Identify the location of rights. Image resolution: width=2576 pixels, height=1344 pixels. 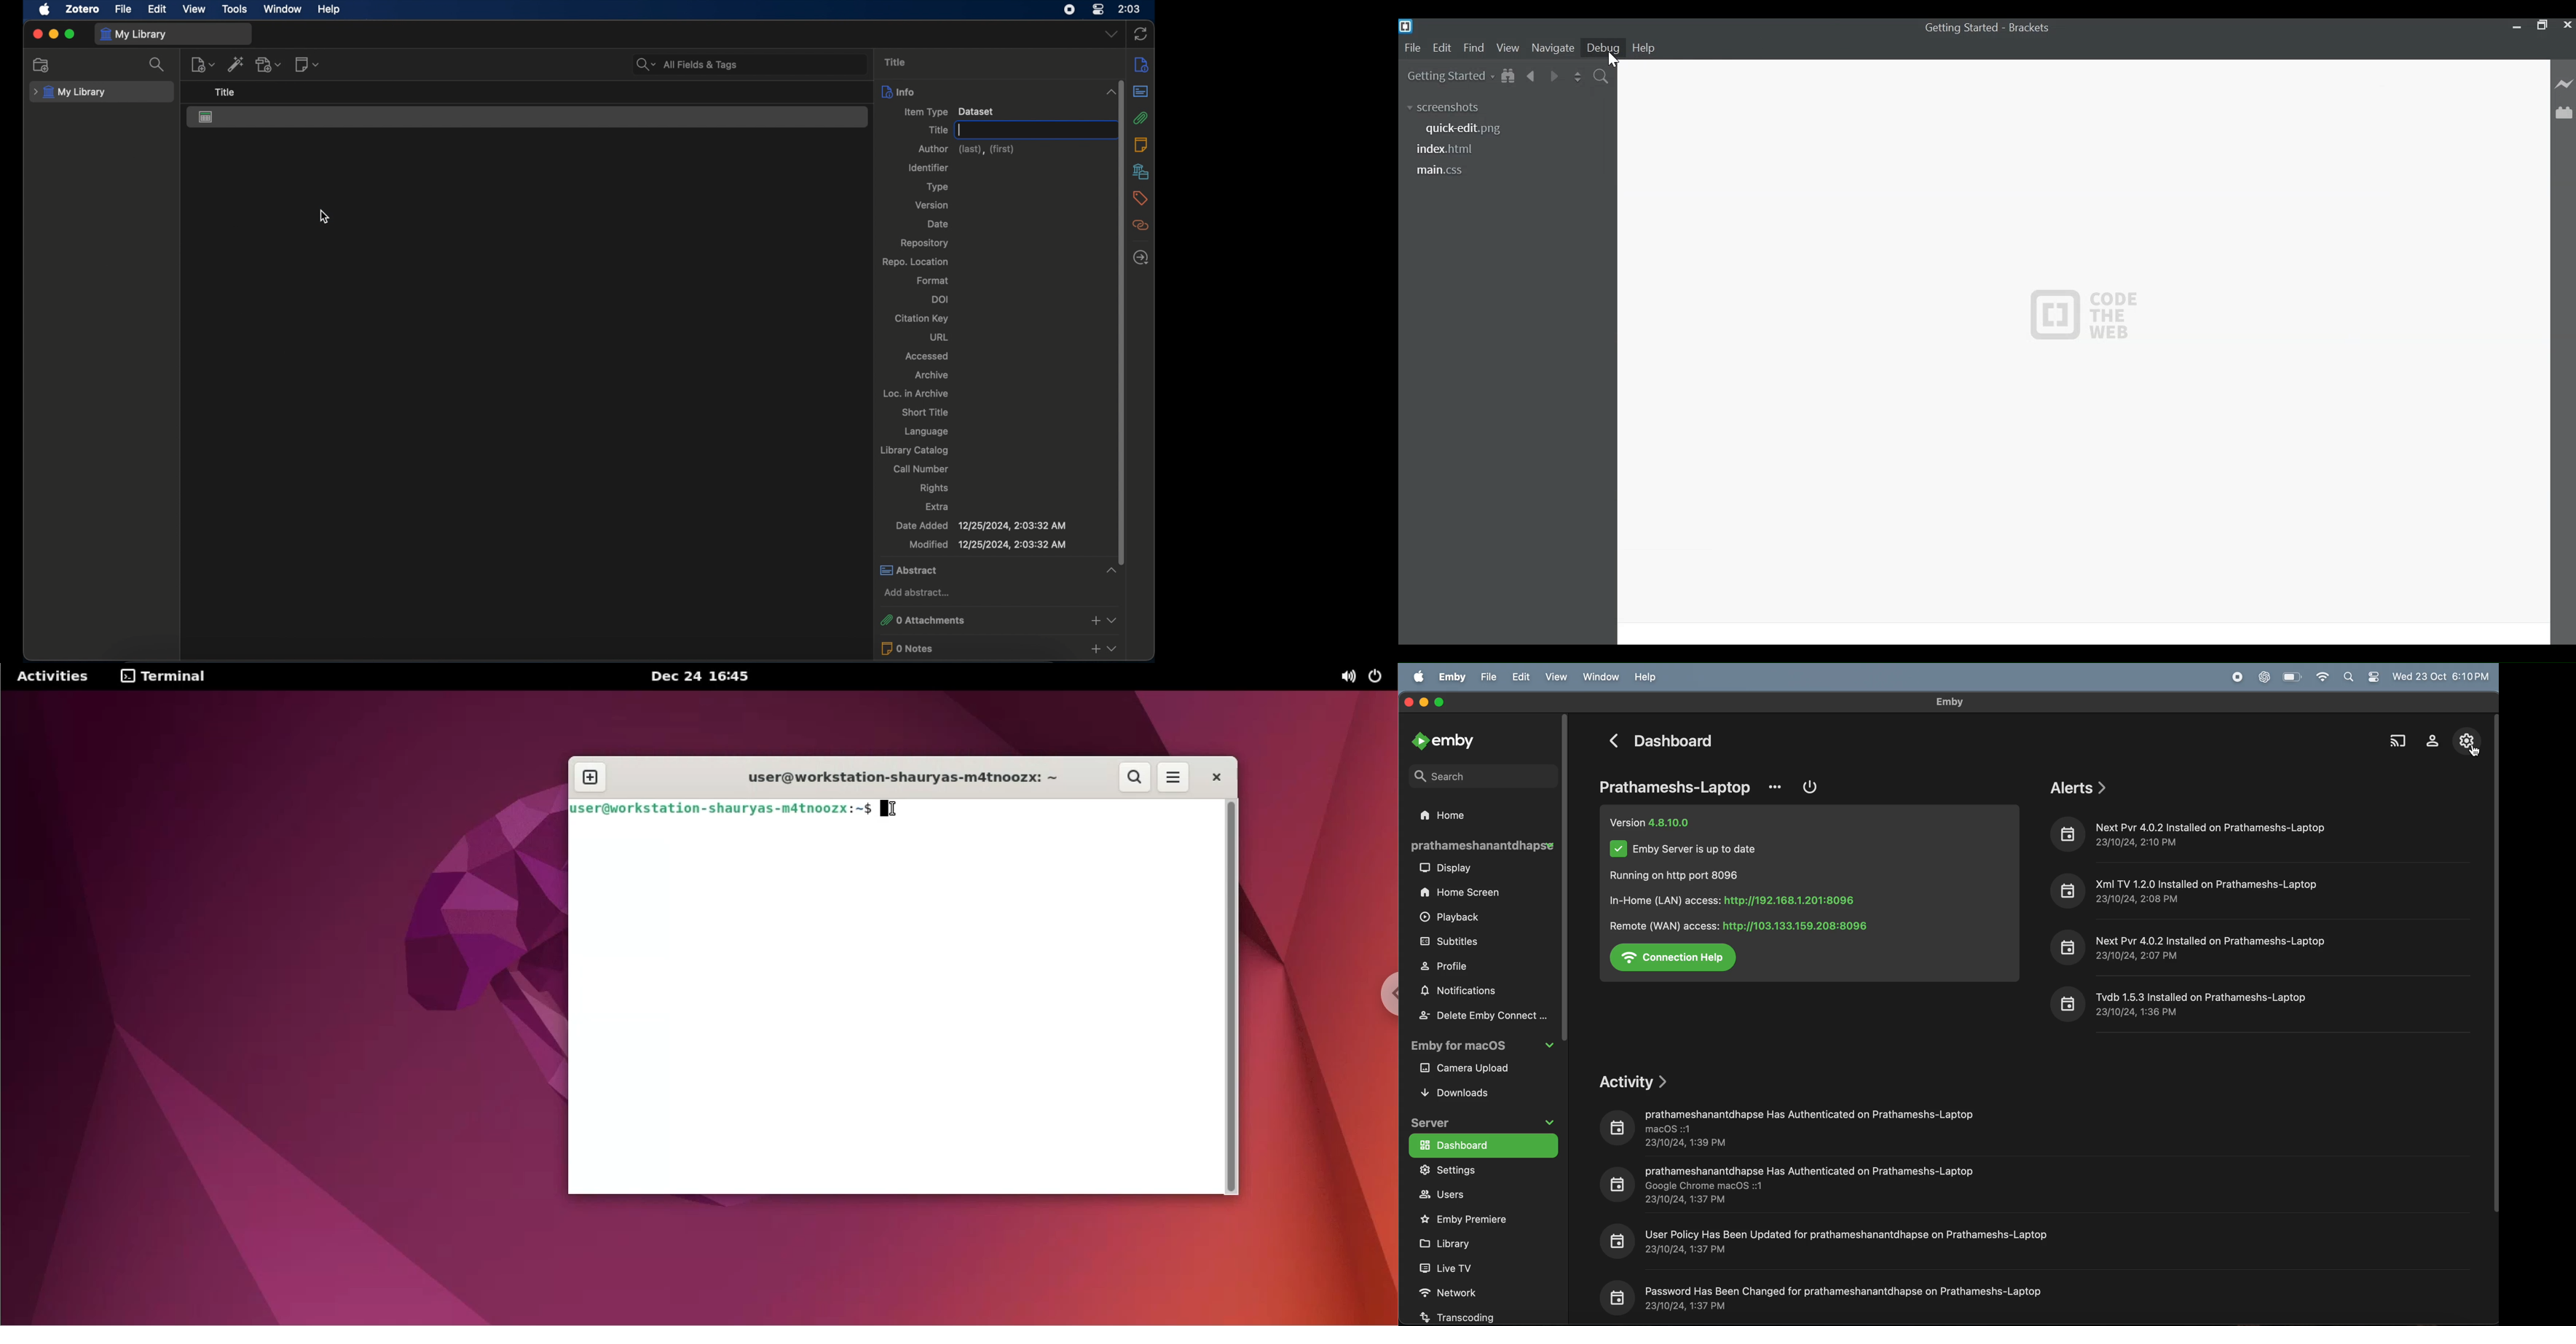
(935, 488).